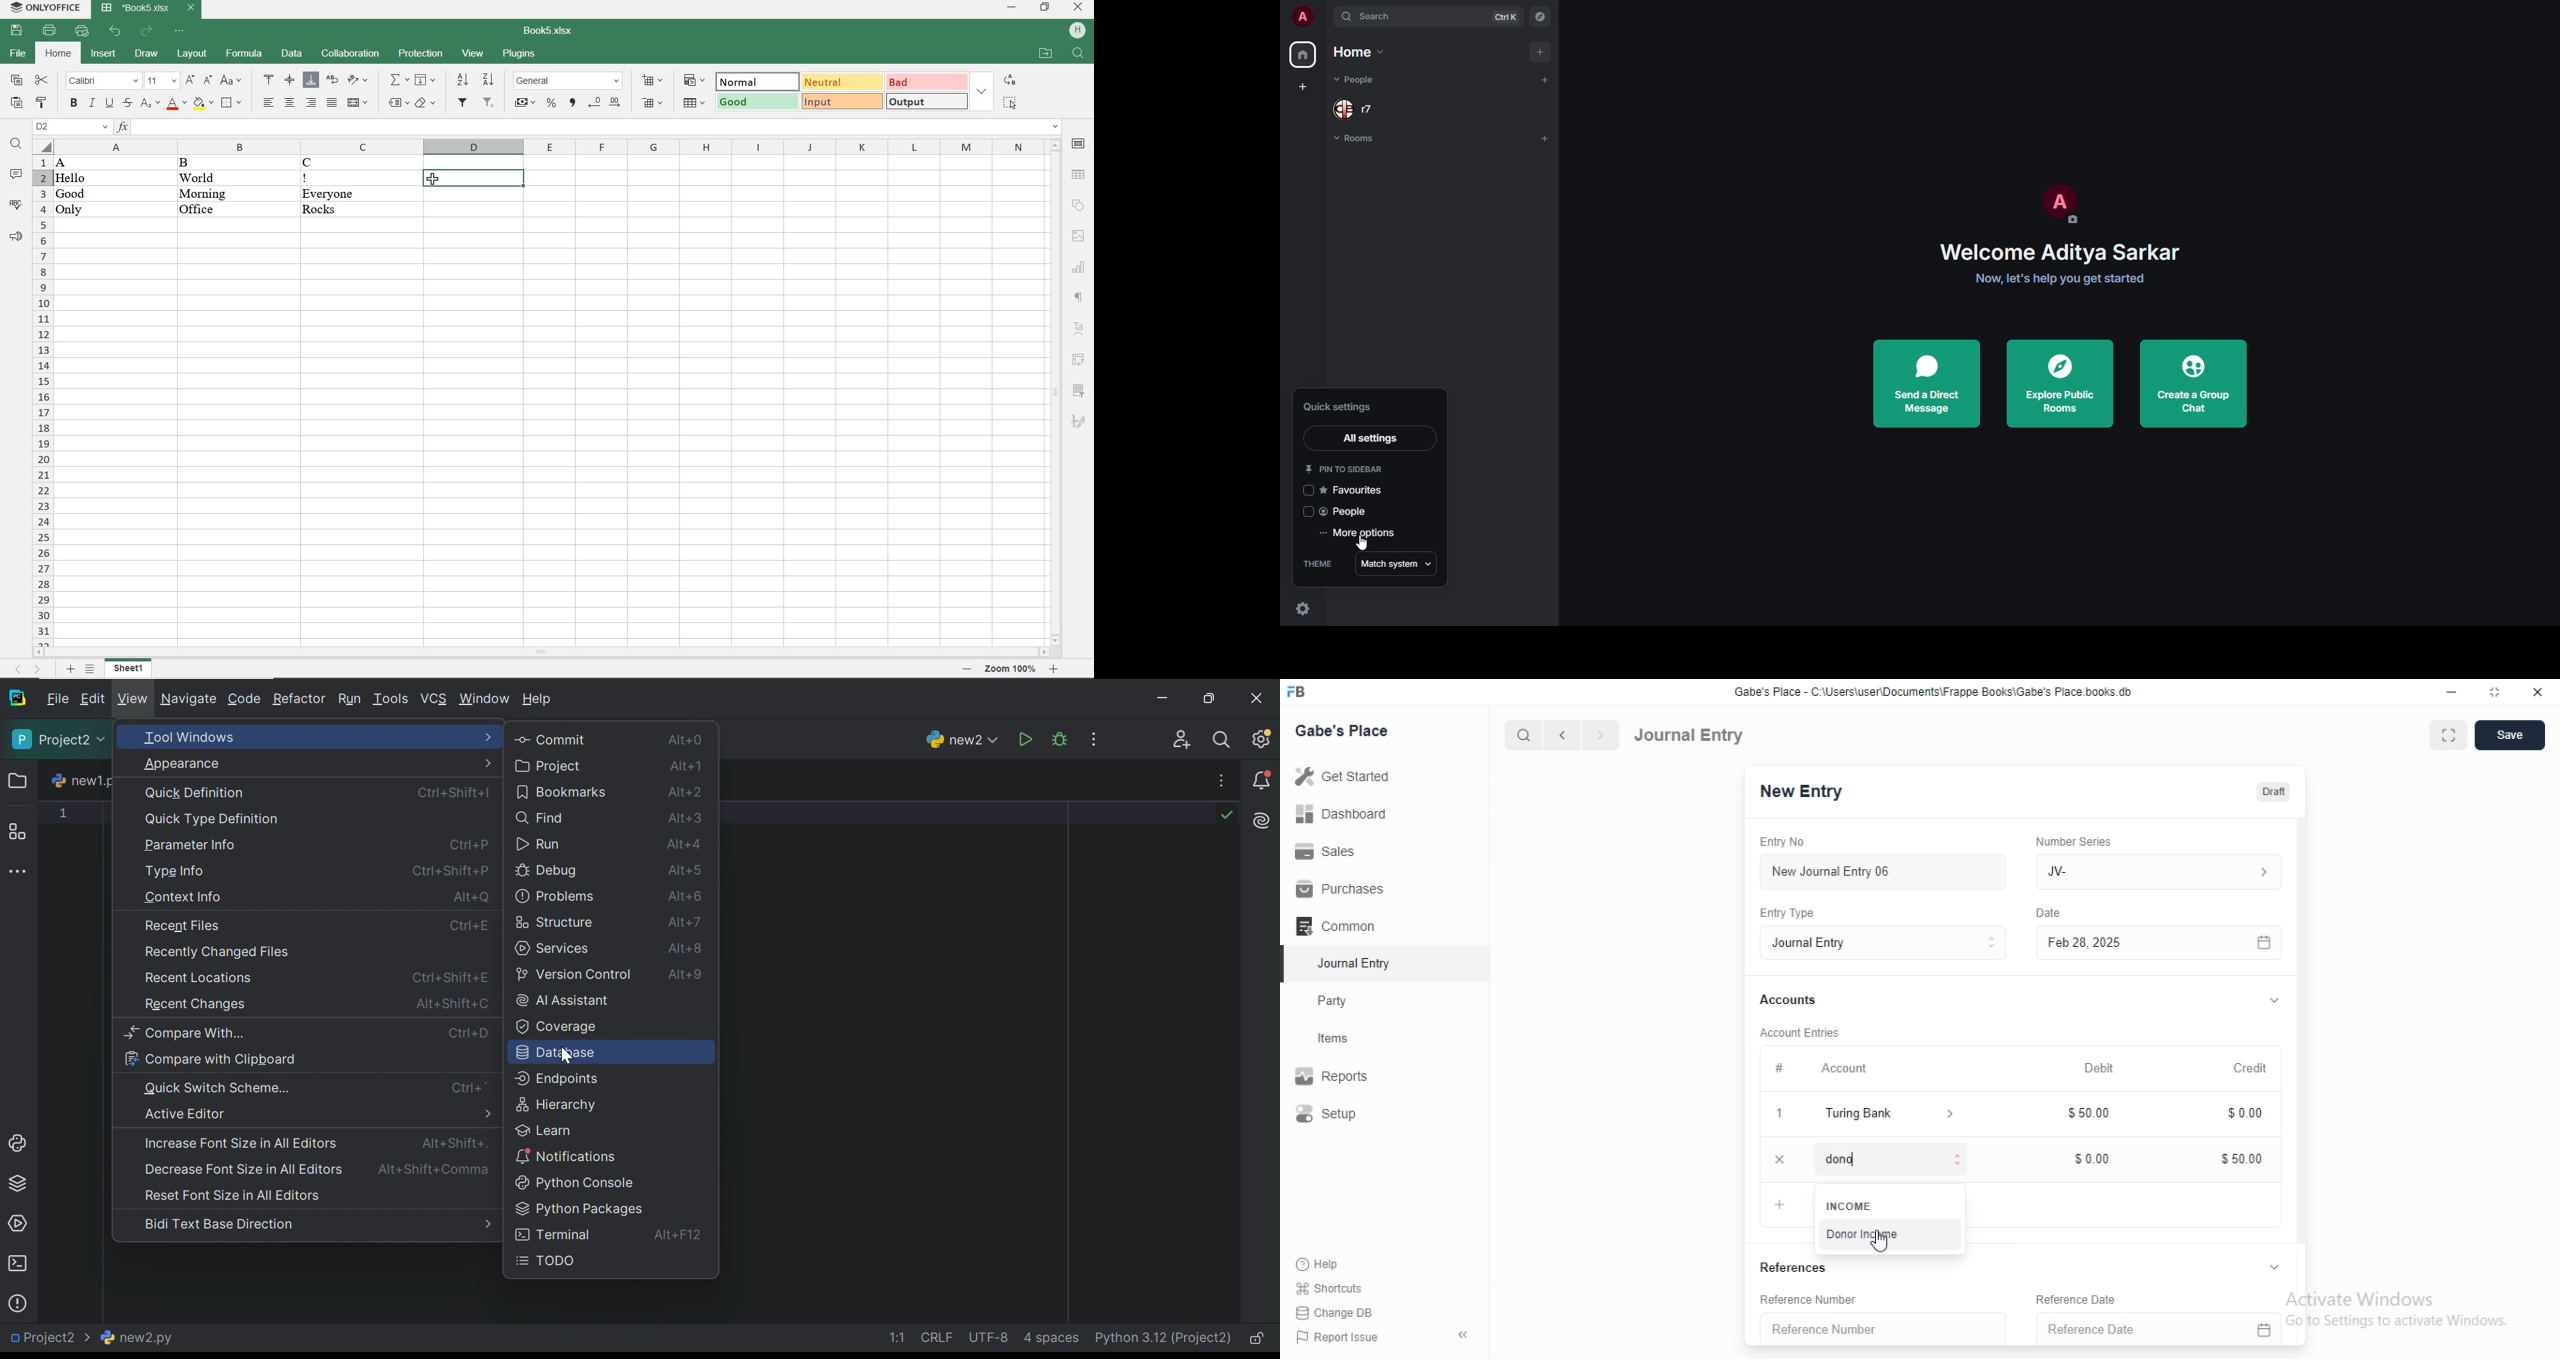  What do you see at coordinates (473, 178) in the screenshot?
I see `cell` at bounding box center [473, 178].